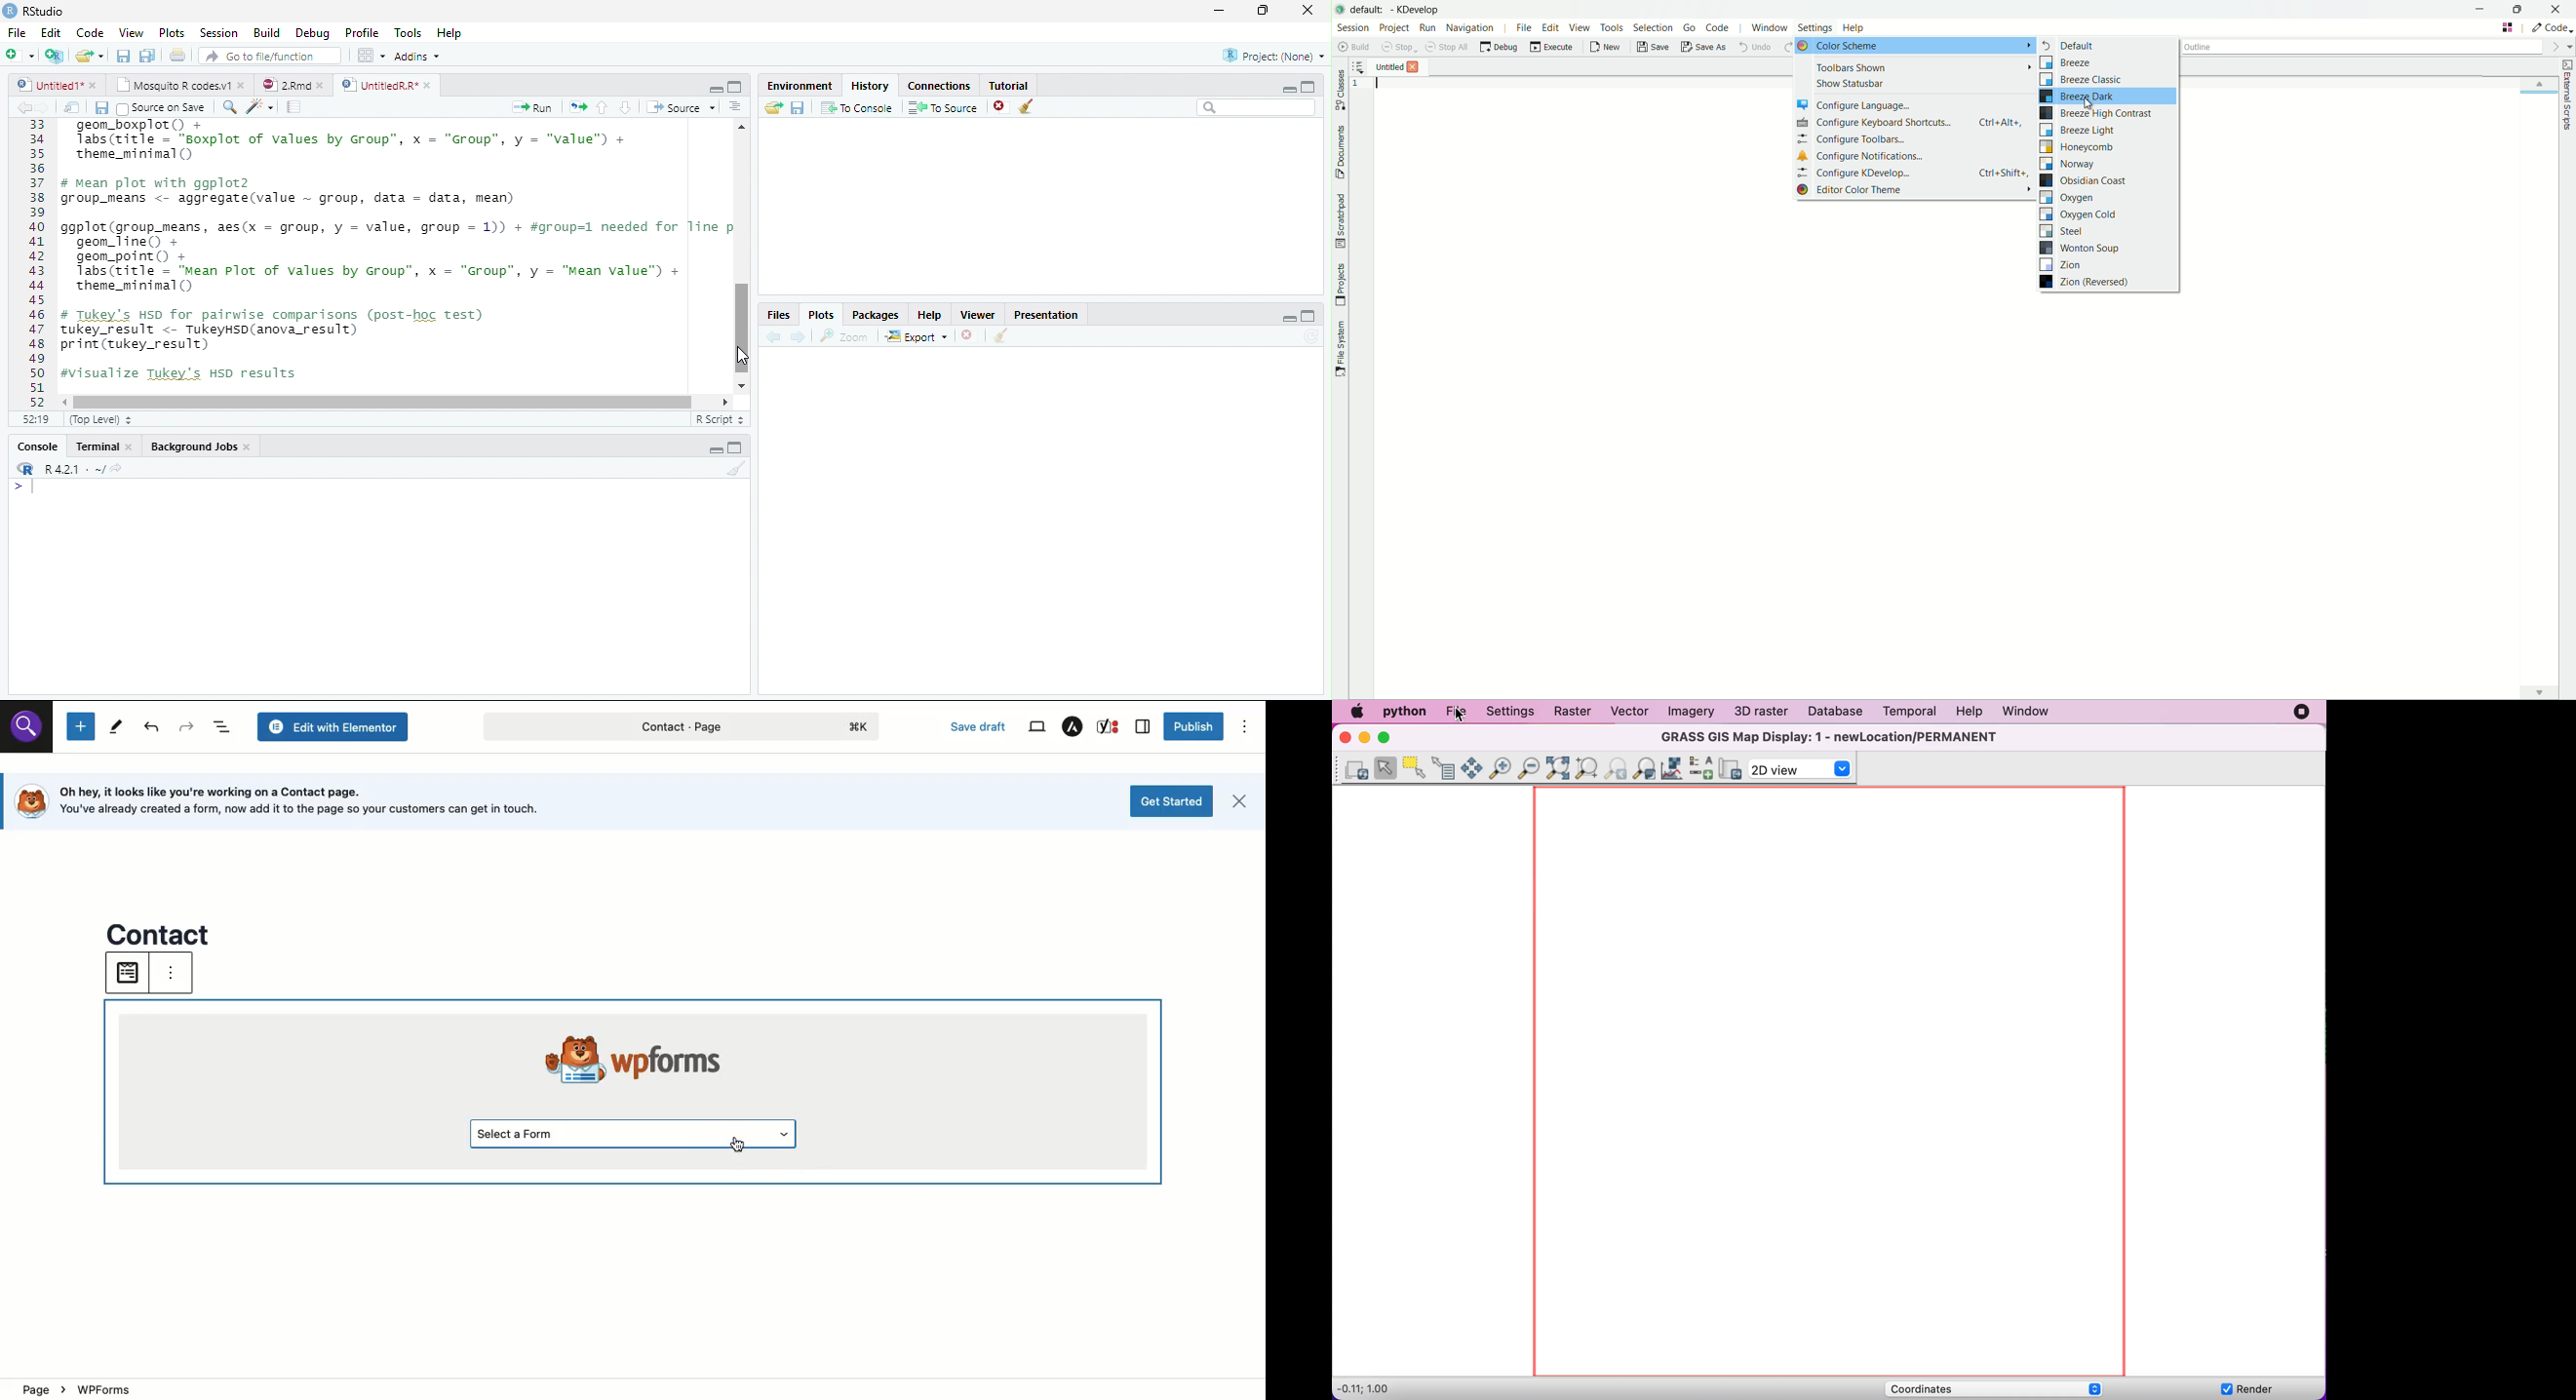 The height and width of the screenshot is (1400, 2576). I want to click on logo, so click(29, 801).